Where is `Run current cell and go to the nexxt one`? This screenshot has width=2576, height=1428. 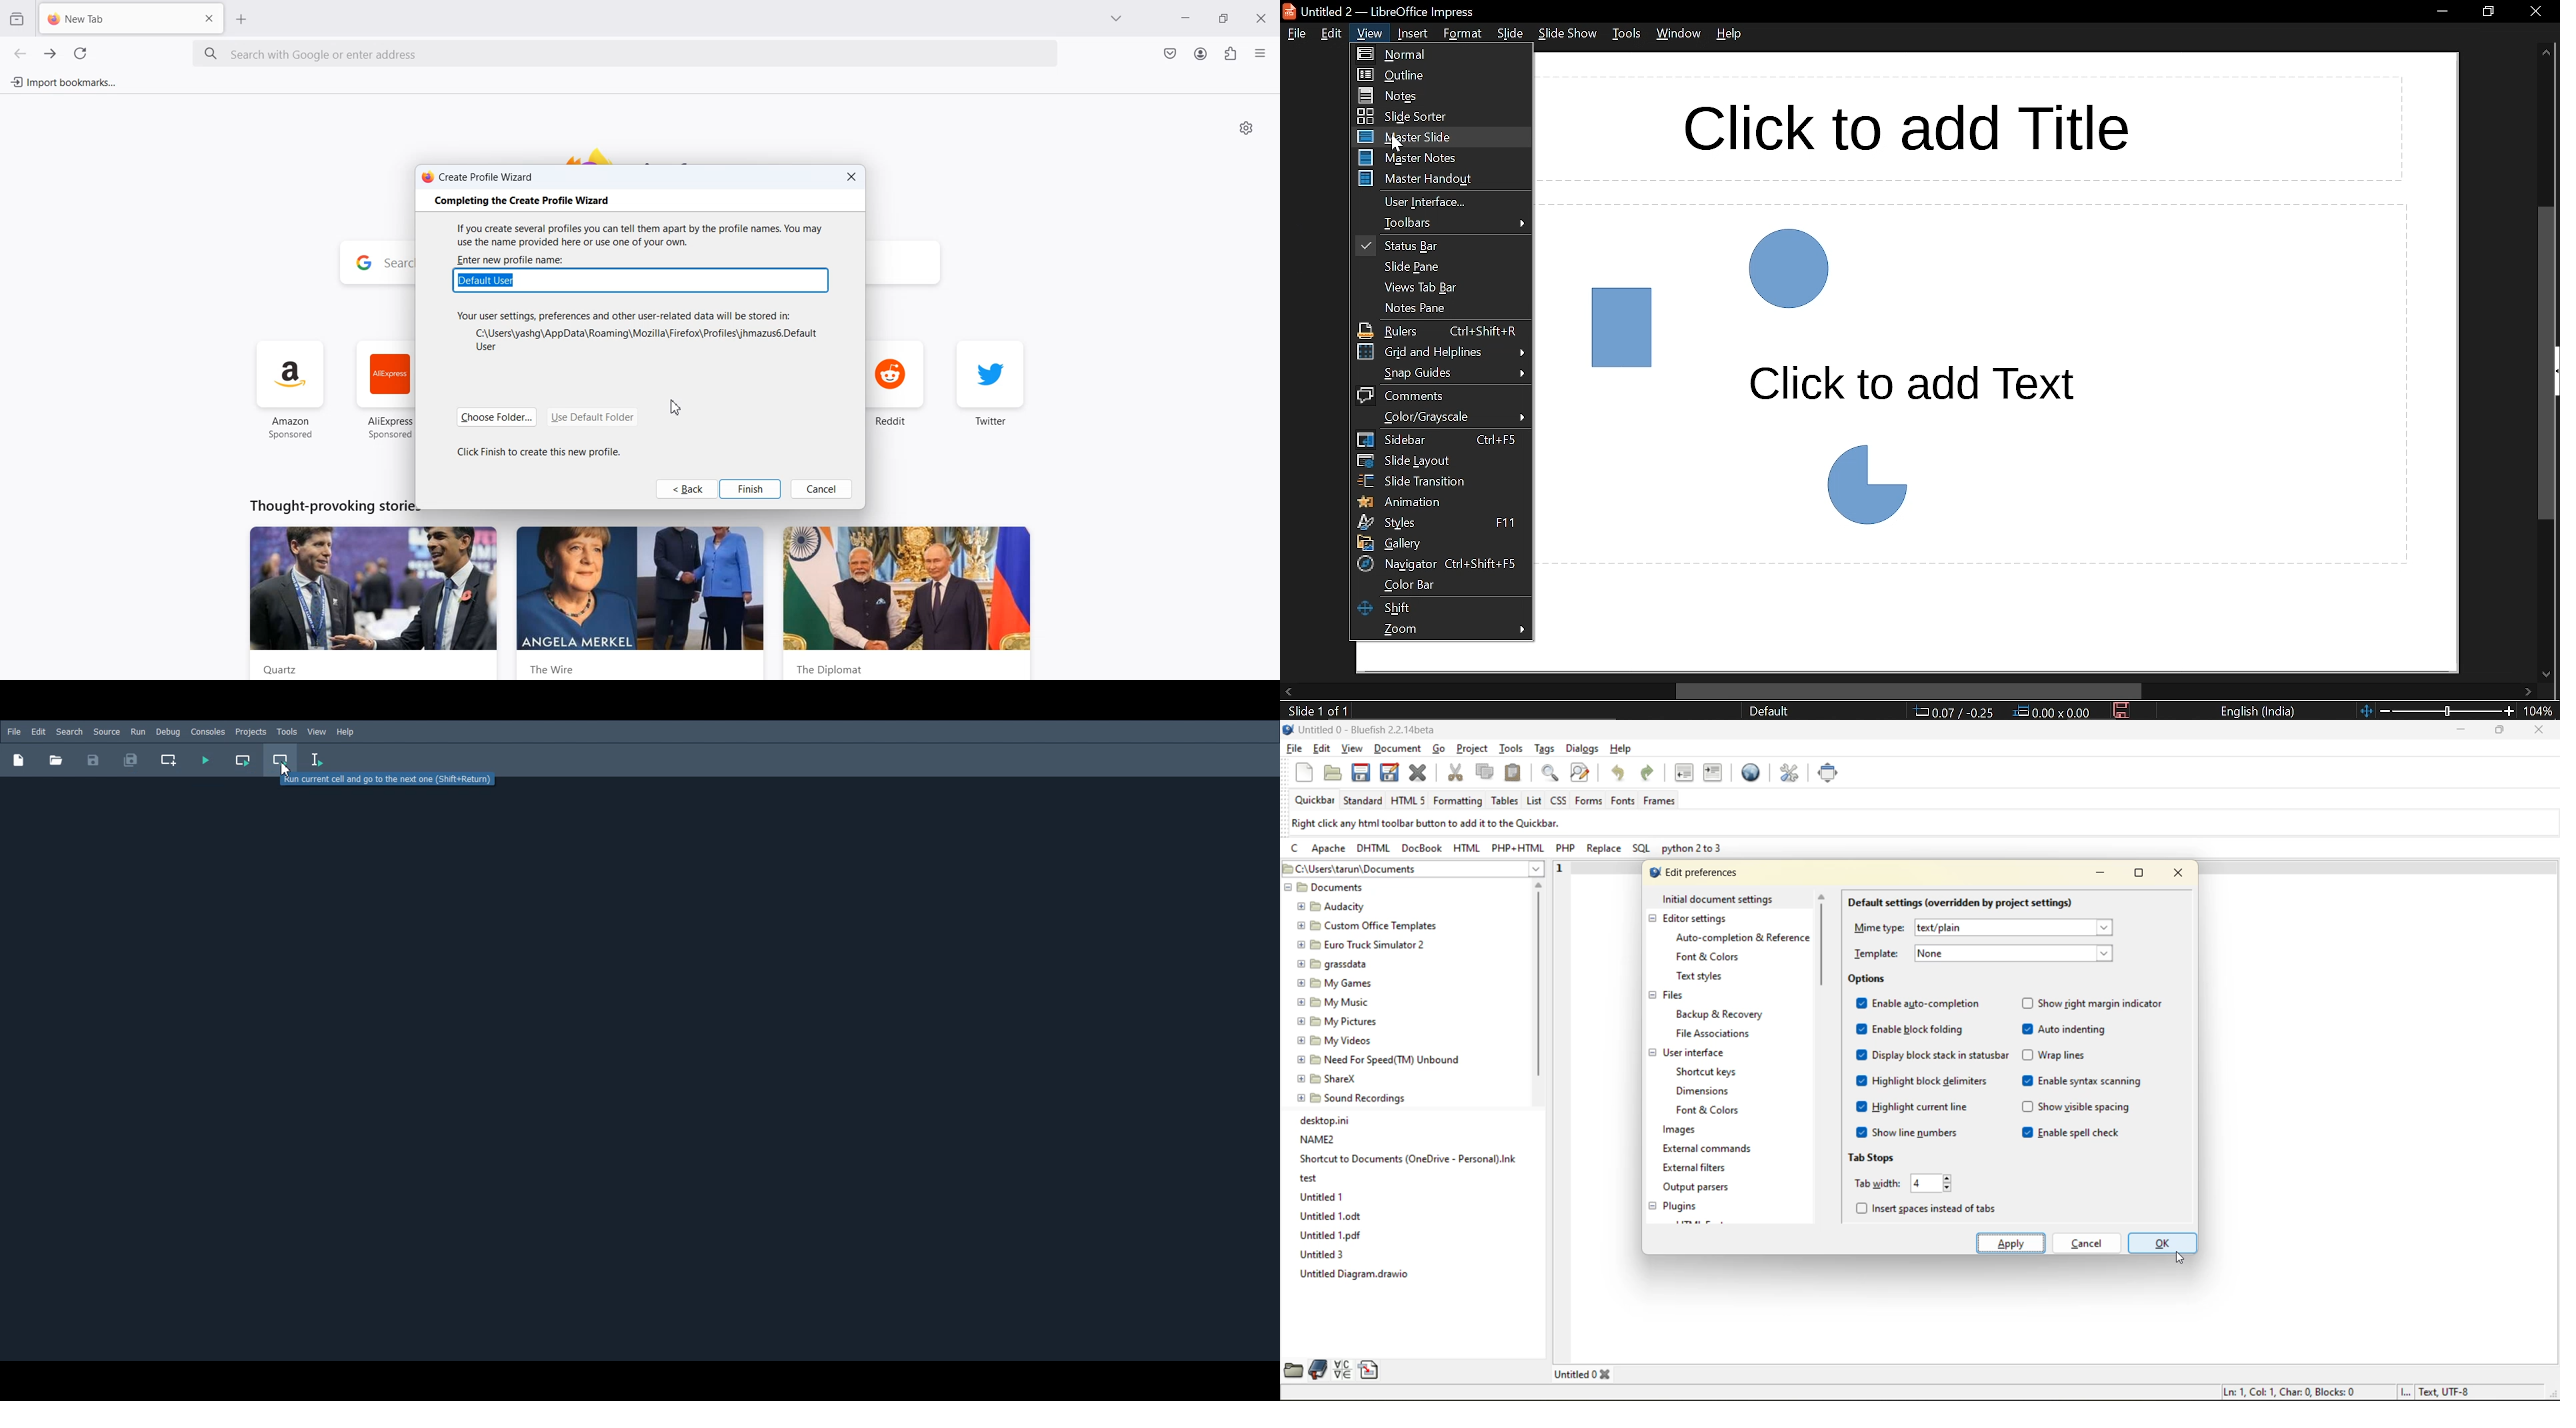
Run current cell and go to the nexxt one is located at coordinates (389, 779).